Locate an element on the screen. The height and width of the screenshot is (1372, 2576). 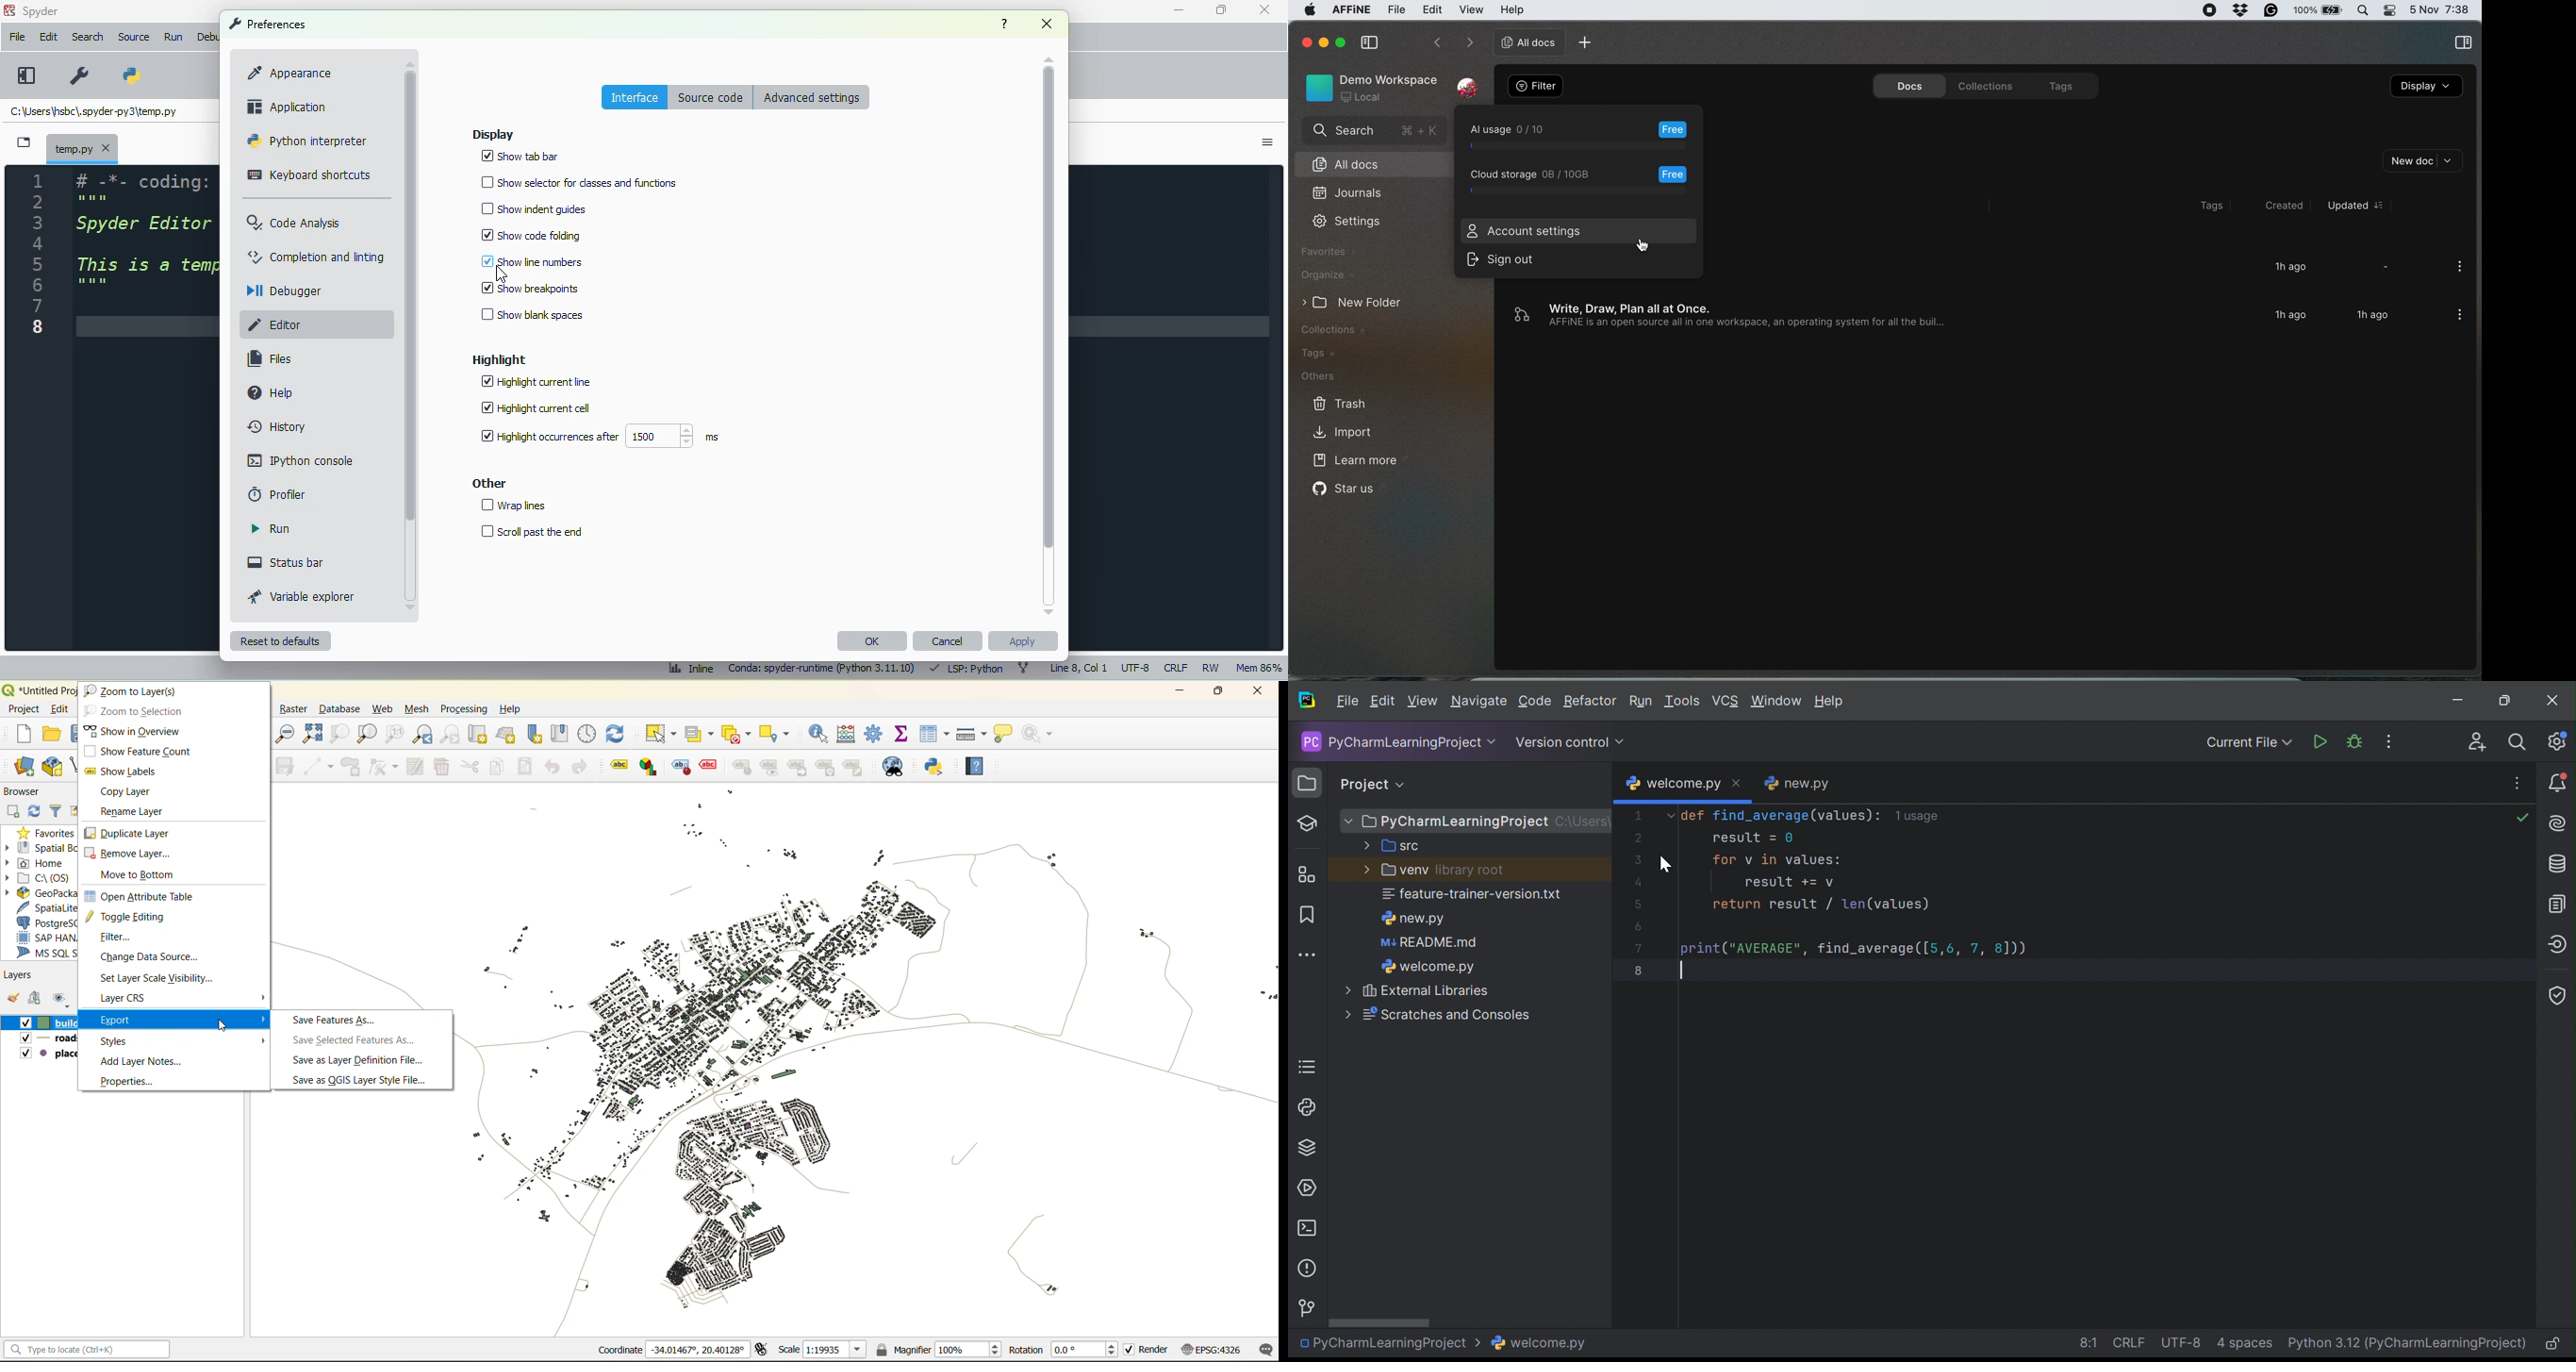
conda: spyder-runtime (python 3. 11. 10) is located at coordinates (821, 670).